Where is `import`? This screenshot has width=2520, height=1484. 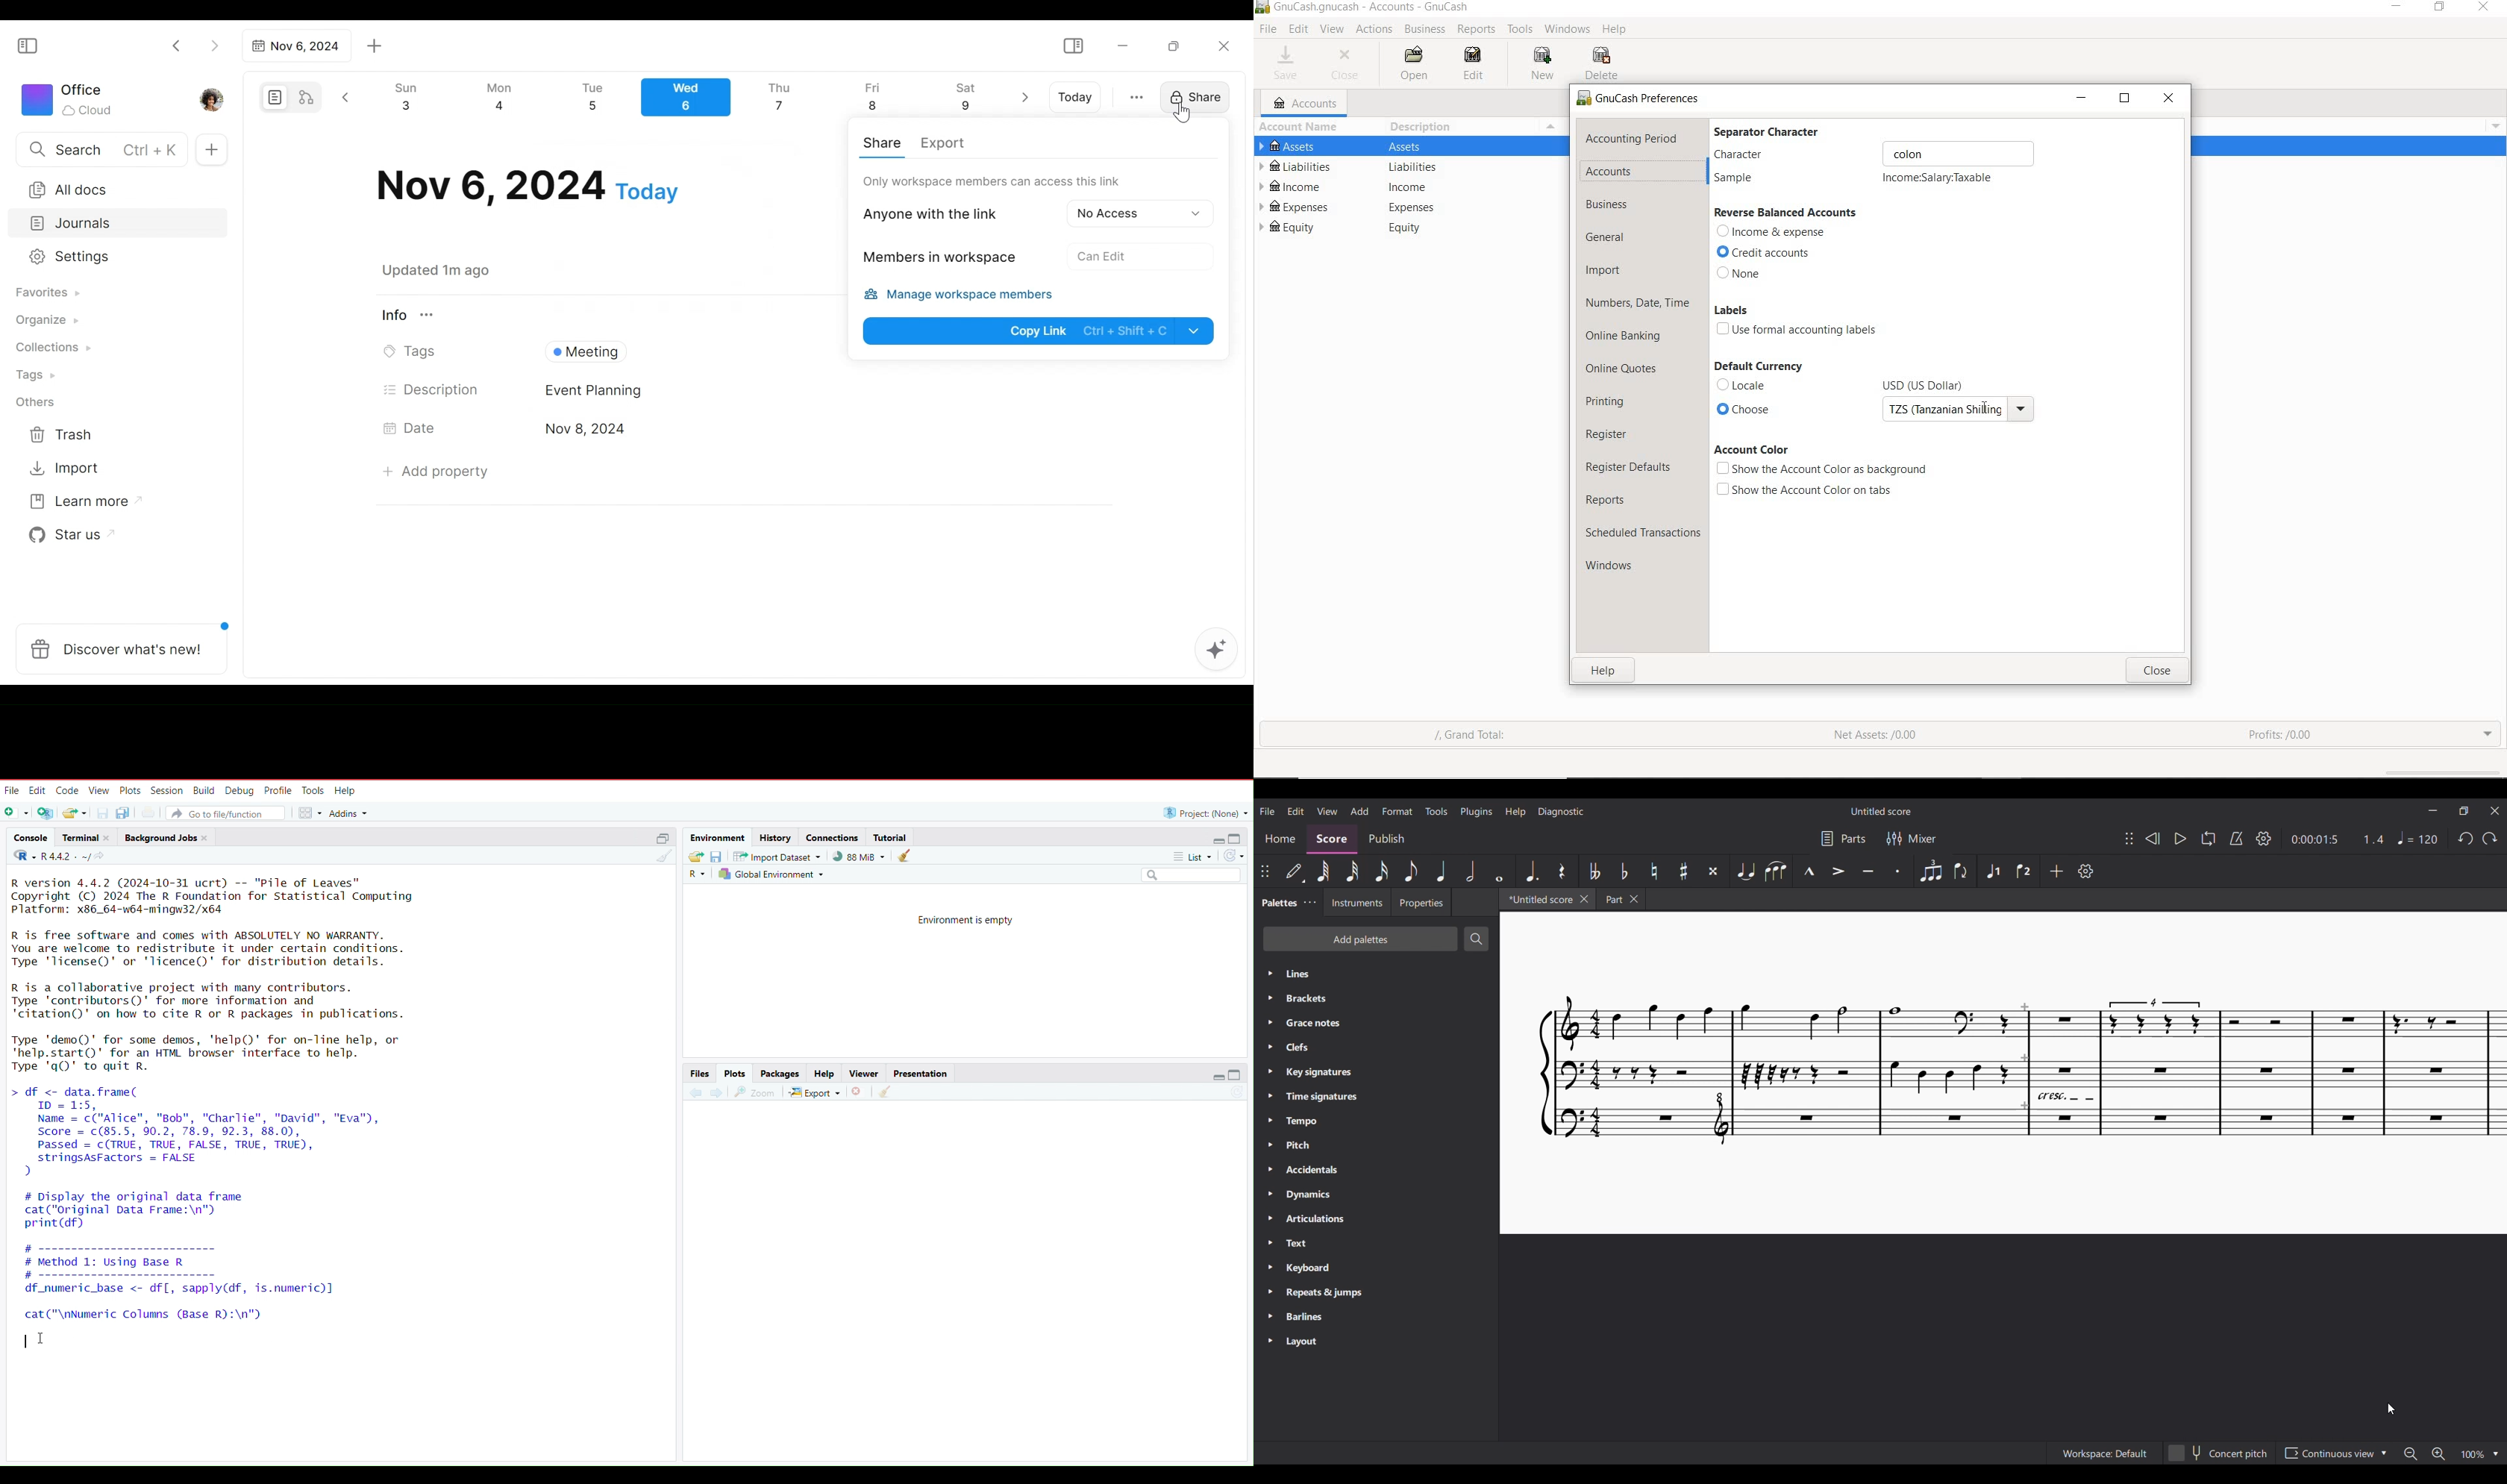
import is located at coordinates (1604, 272).